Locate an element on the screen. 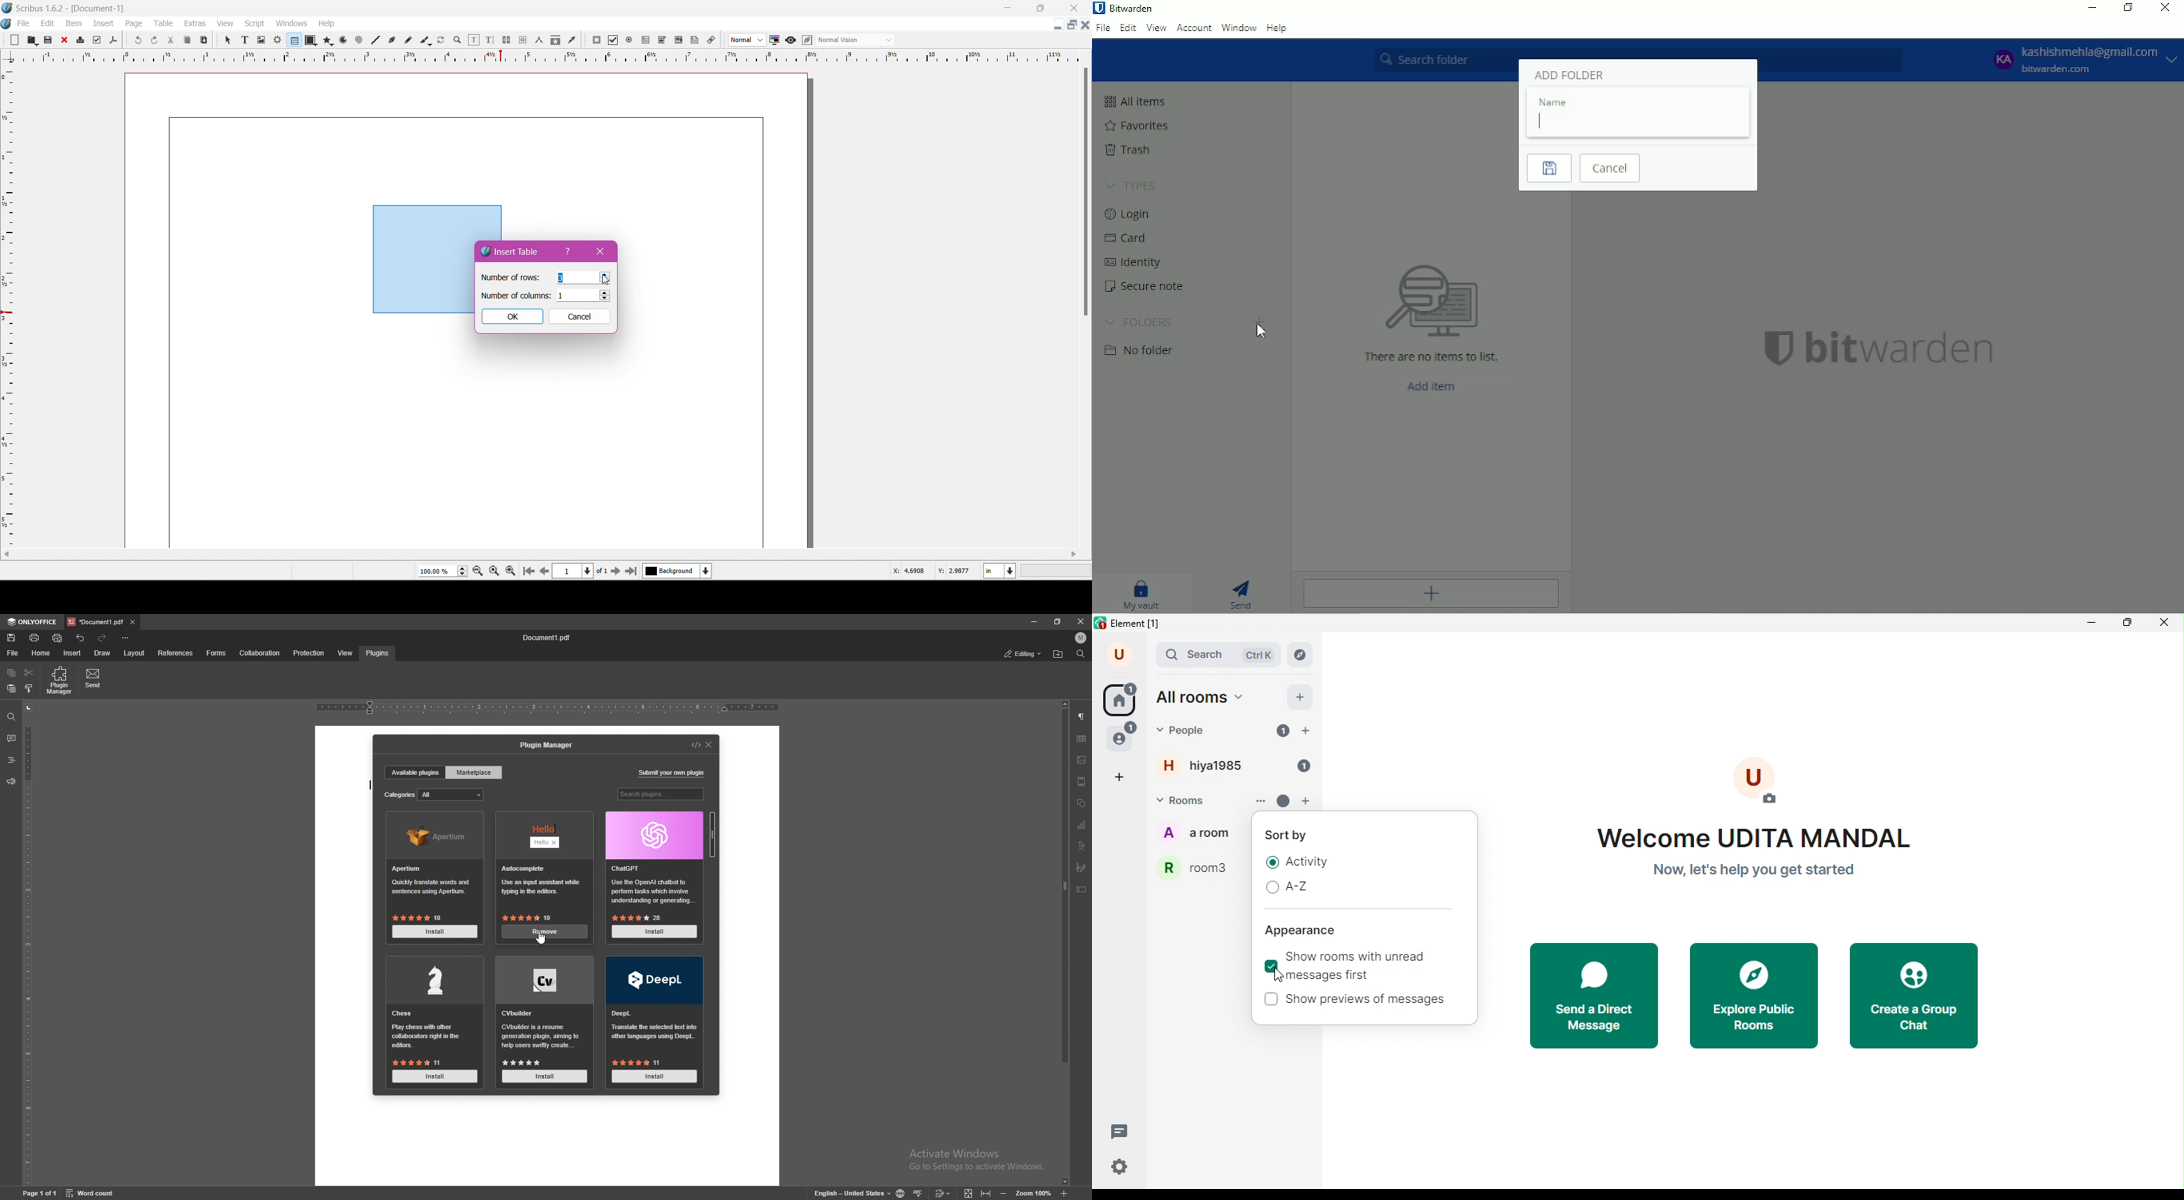 This screenshot has width=2184, height=1204. copy is located at coordinates (11, 673).